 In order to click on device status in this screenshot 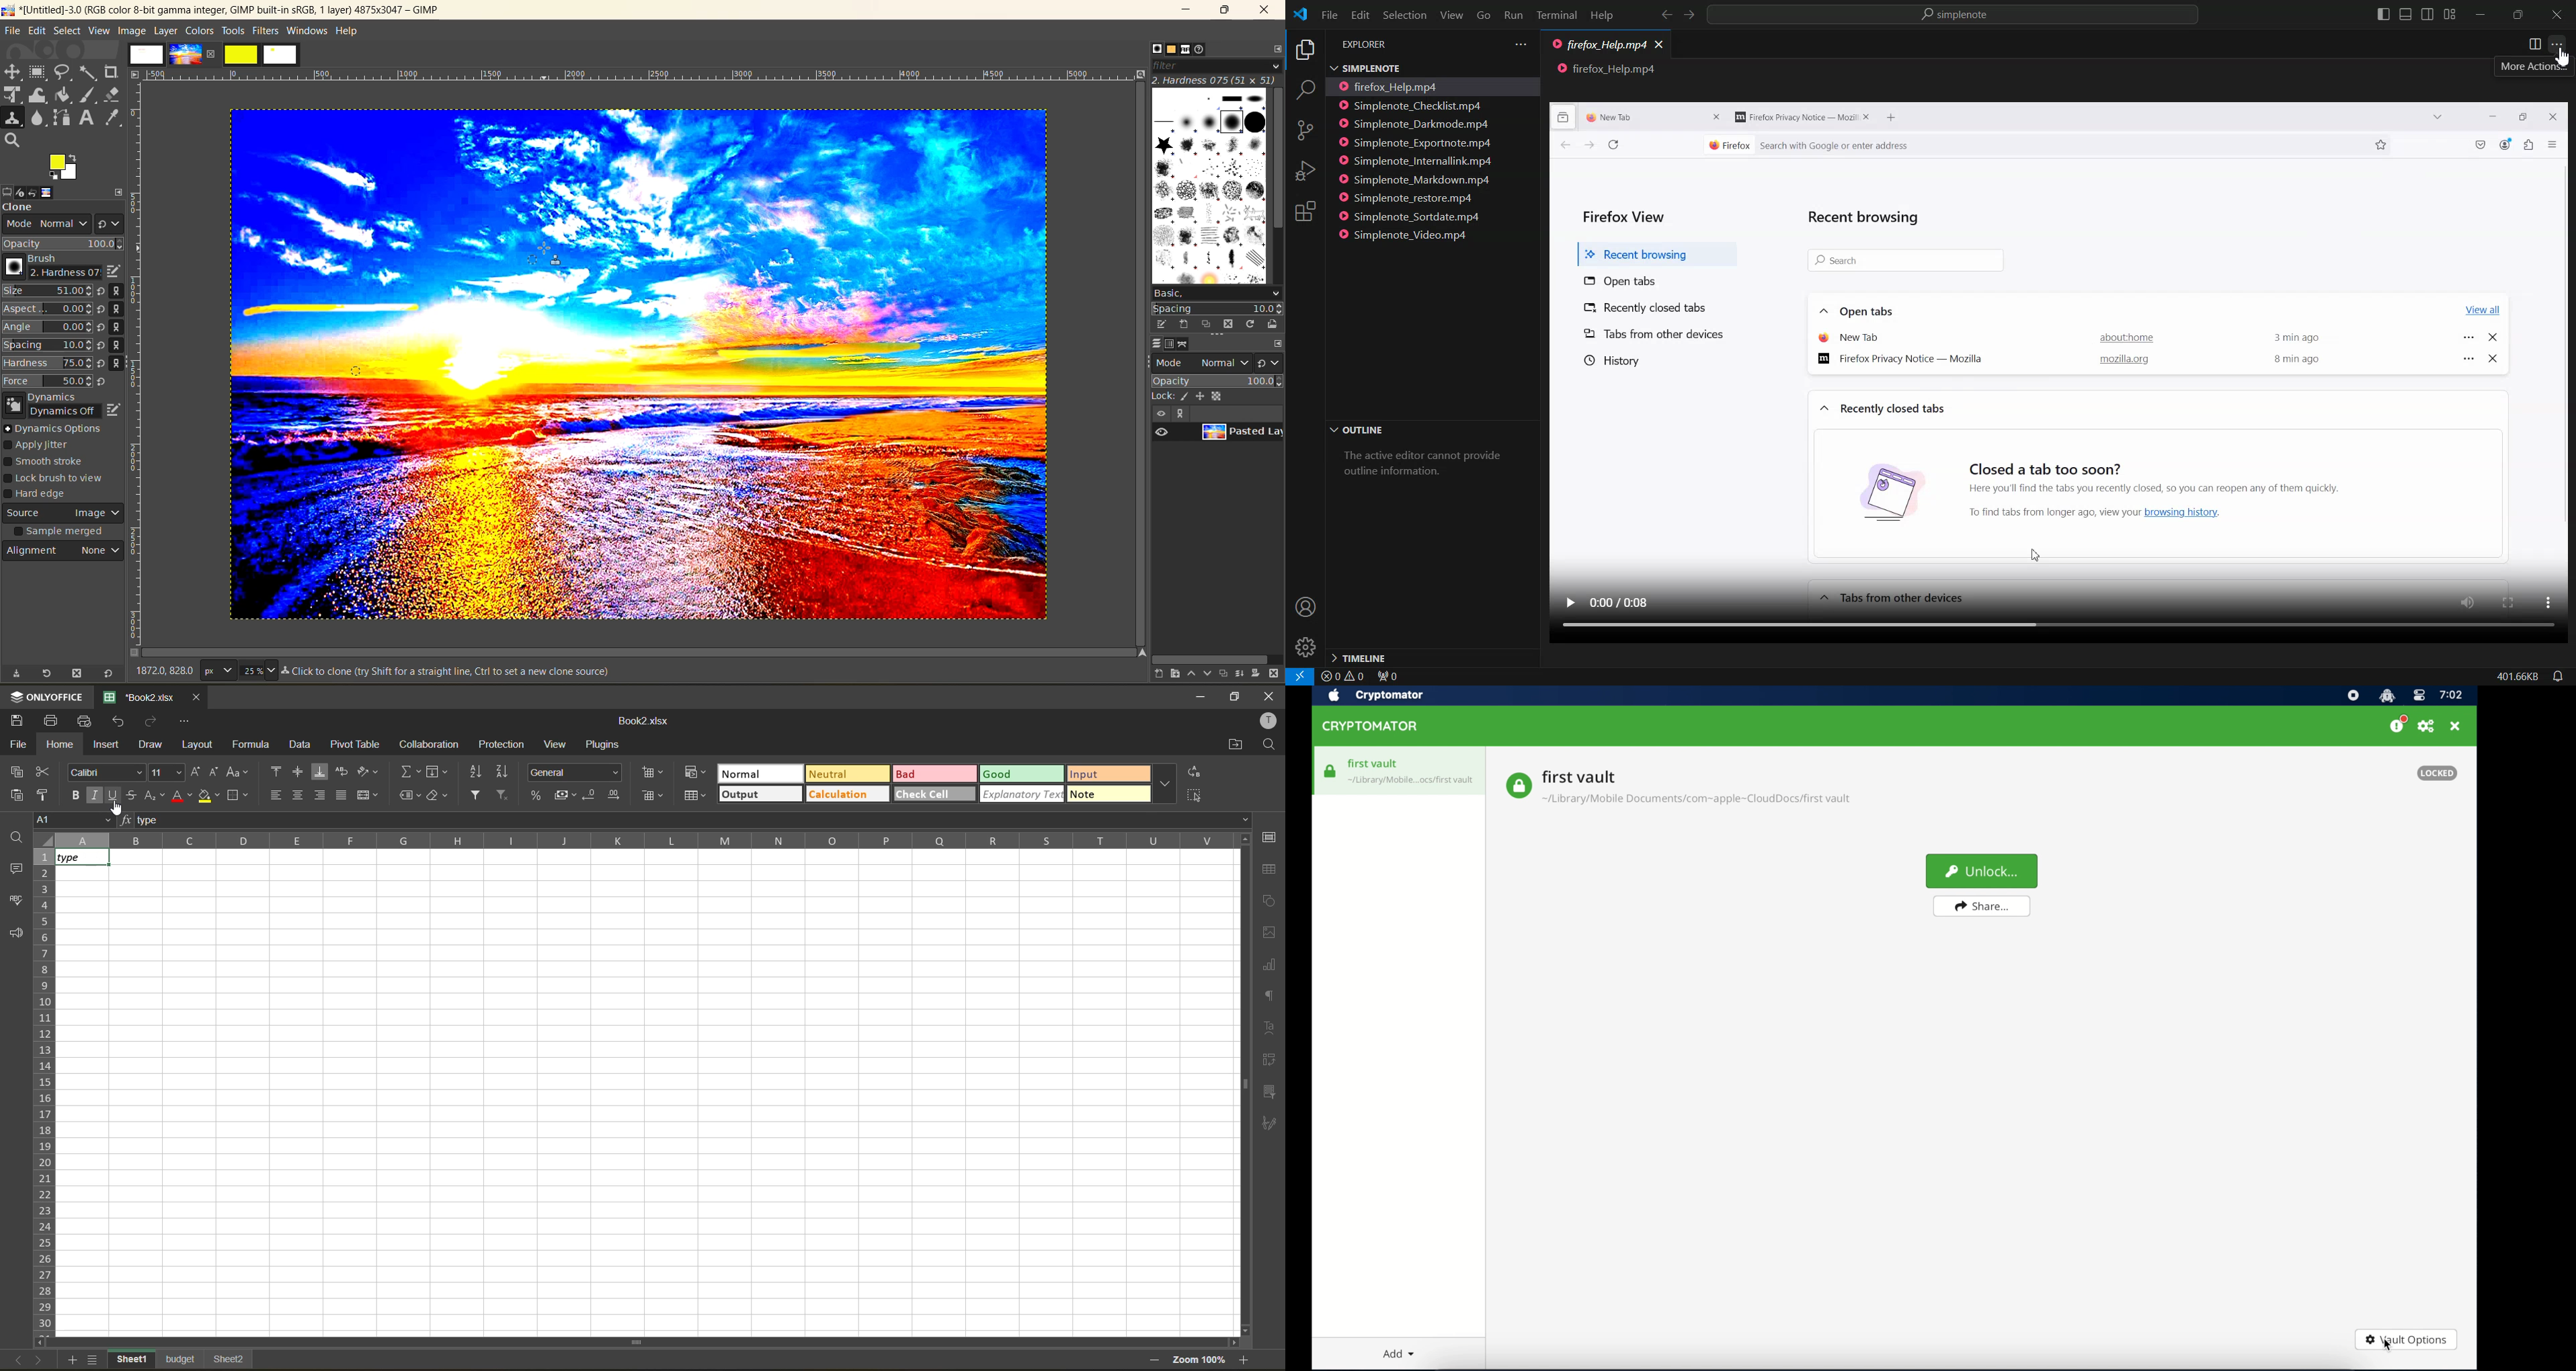, I will do `click(24, 191)`.